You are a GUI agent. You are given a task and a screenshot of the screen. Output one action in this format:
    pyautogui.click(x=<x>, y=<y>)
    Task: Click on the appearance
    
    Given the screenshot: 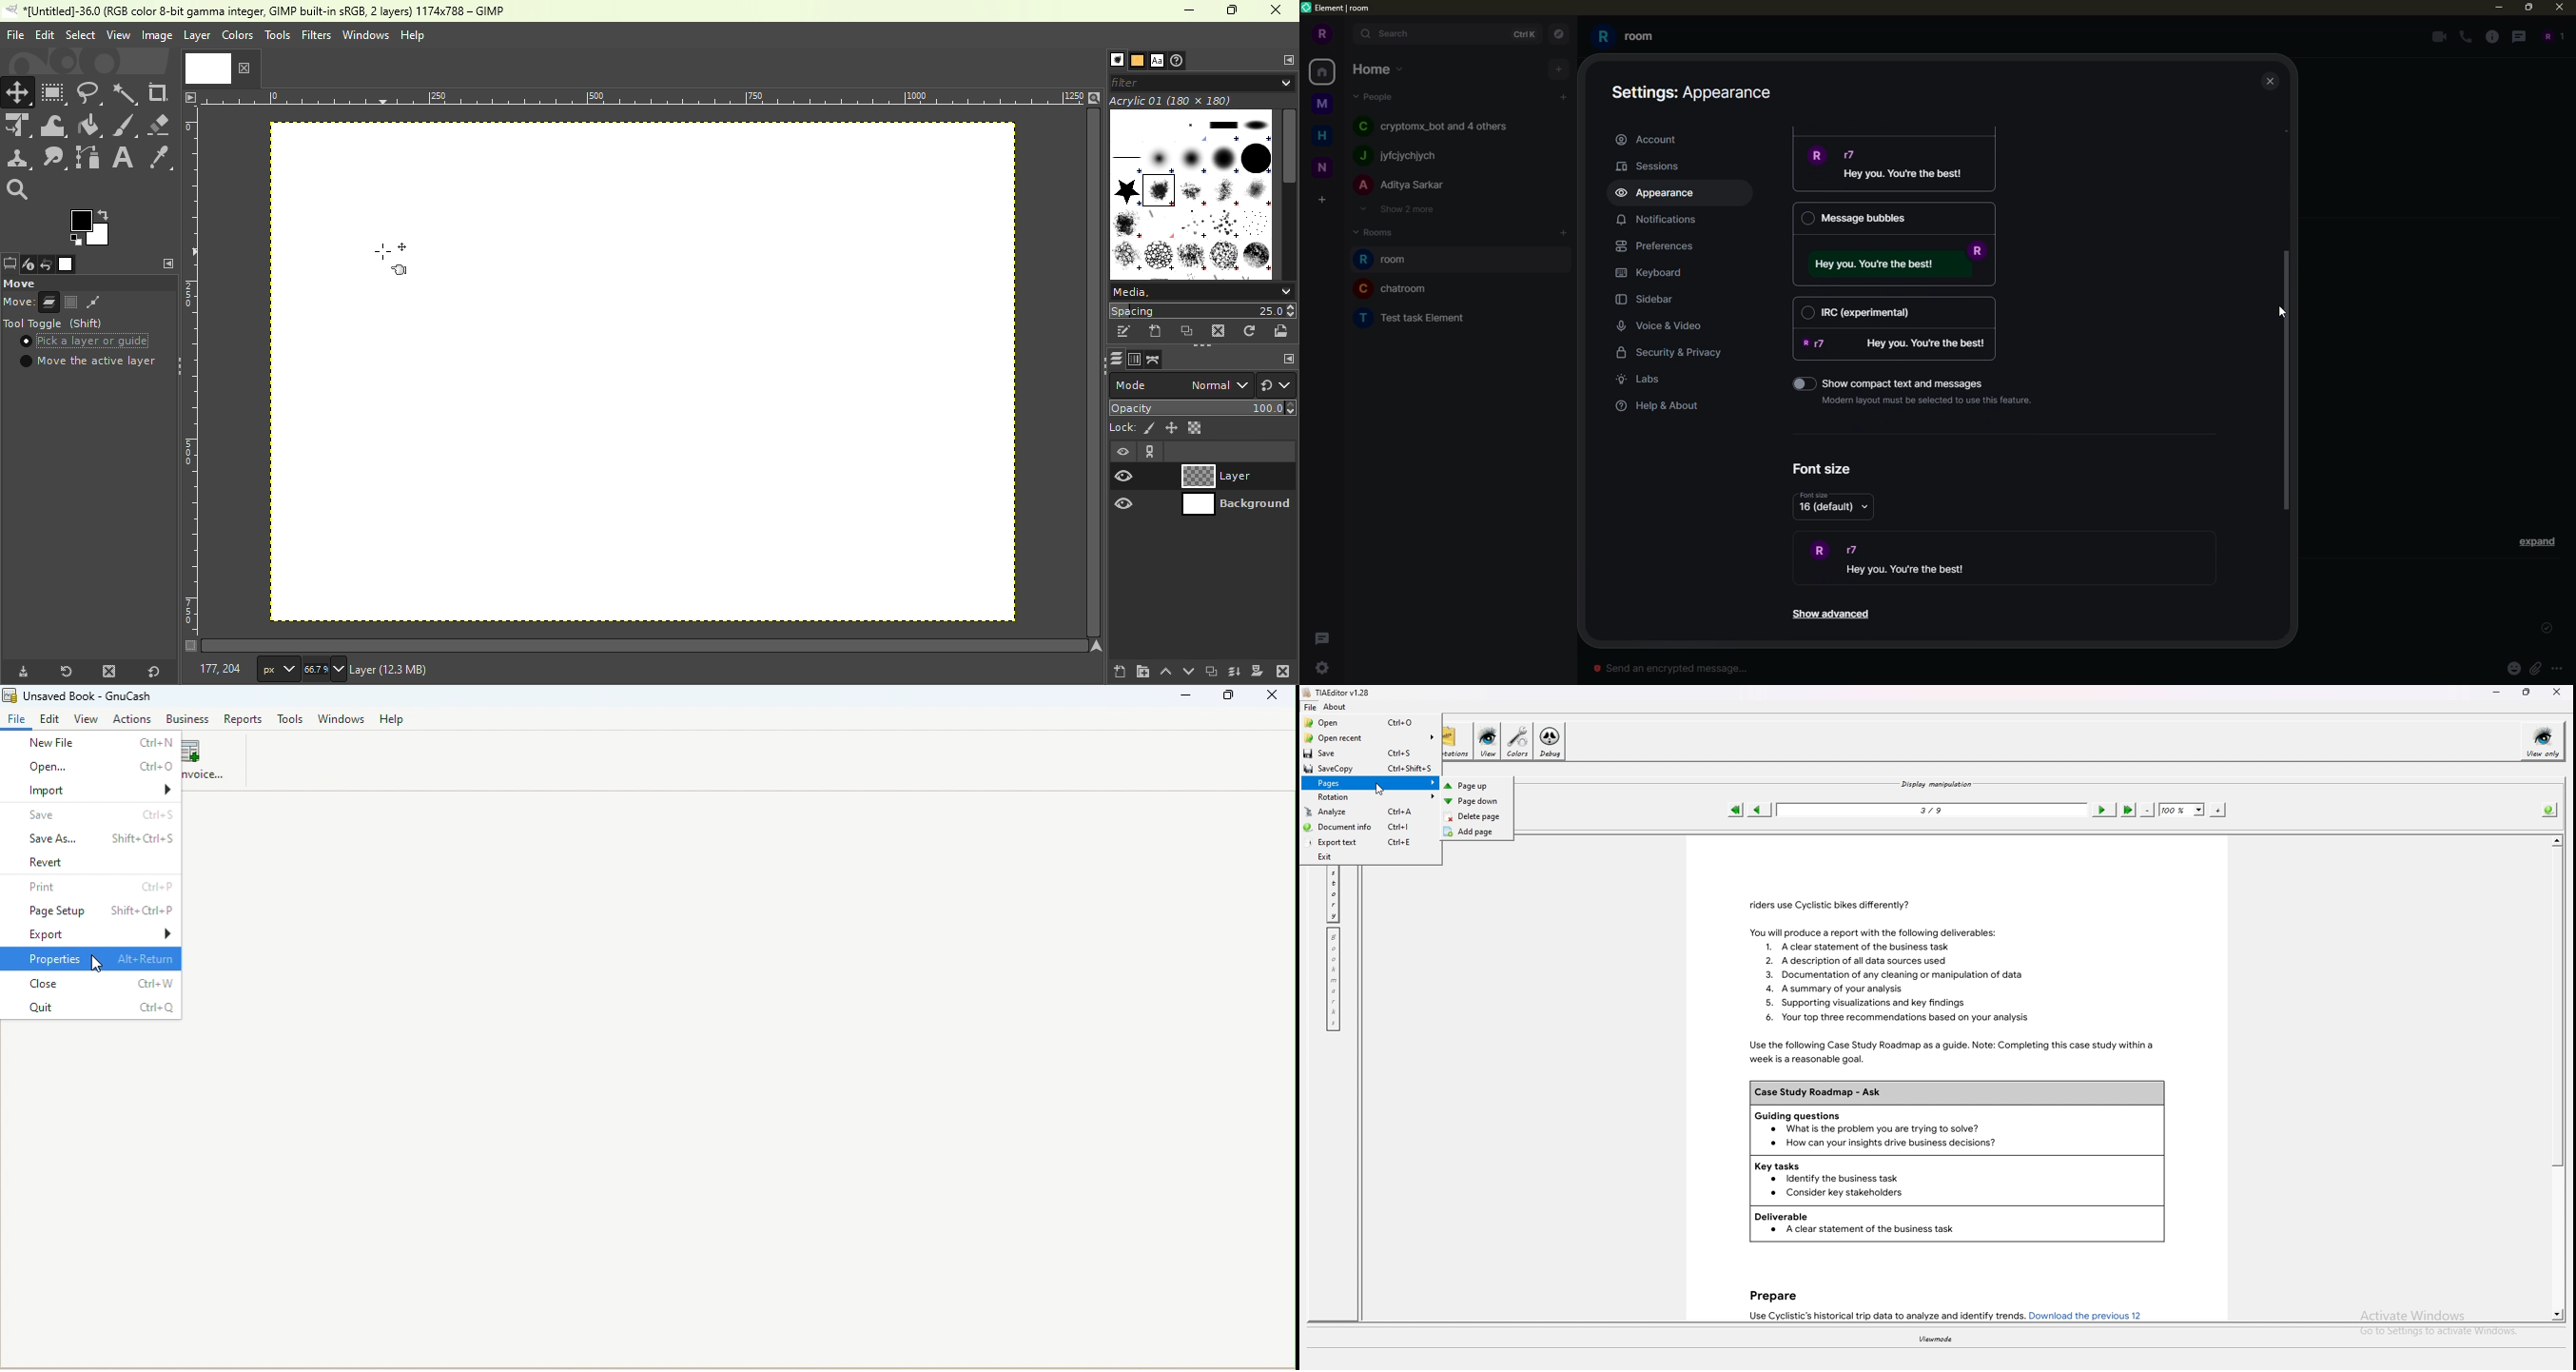 What is the action you would take?
    pyautogui.click(x=1695, y=90)
    